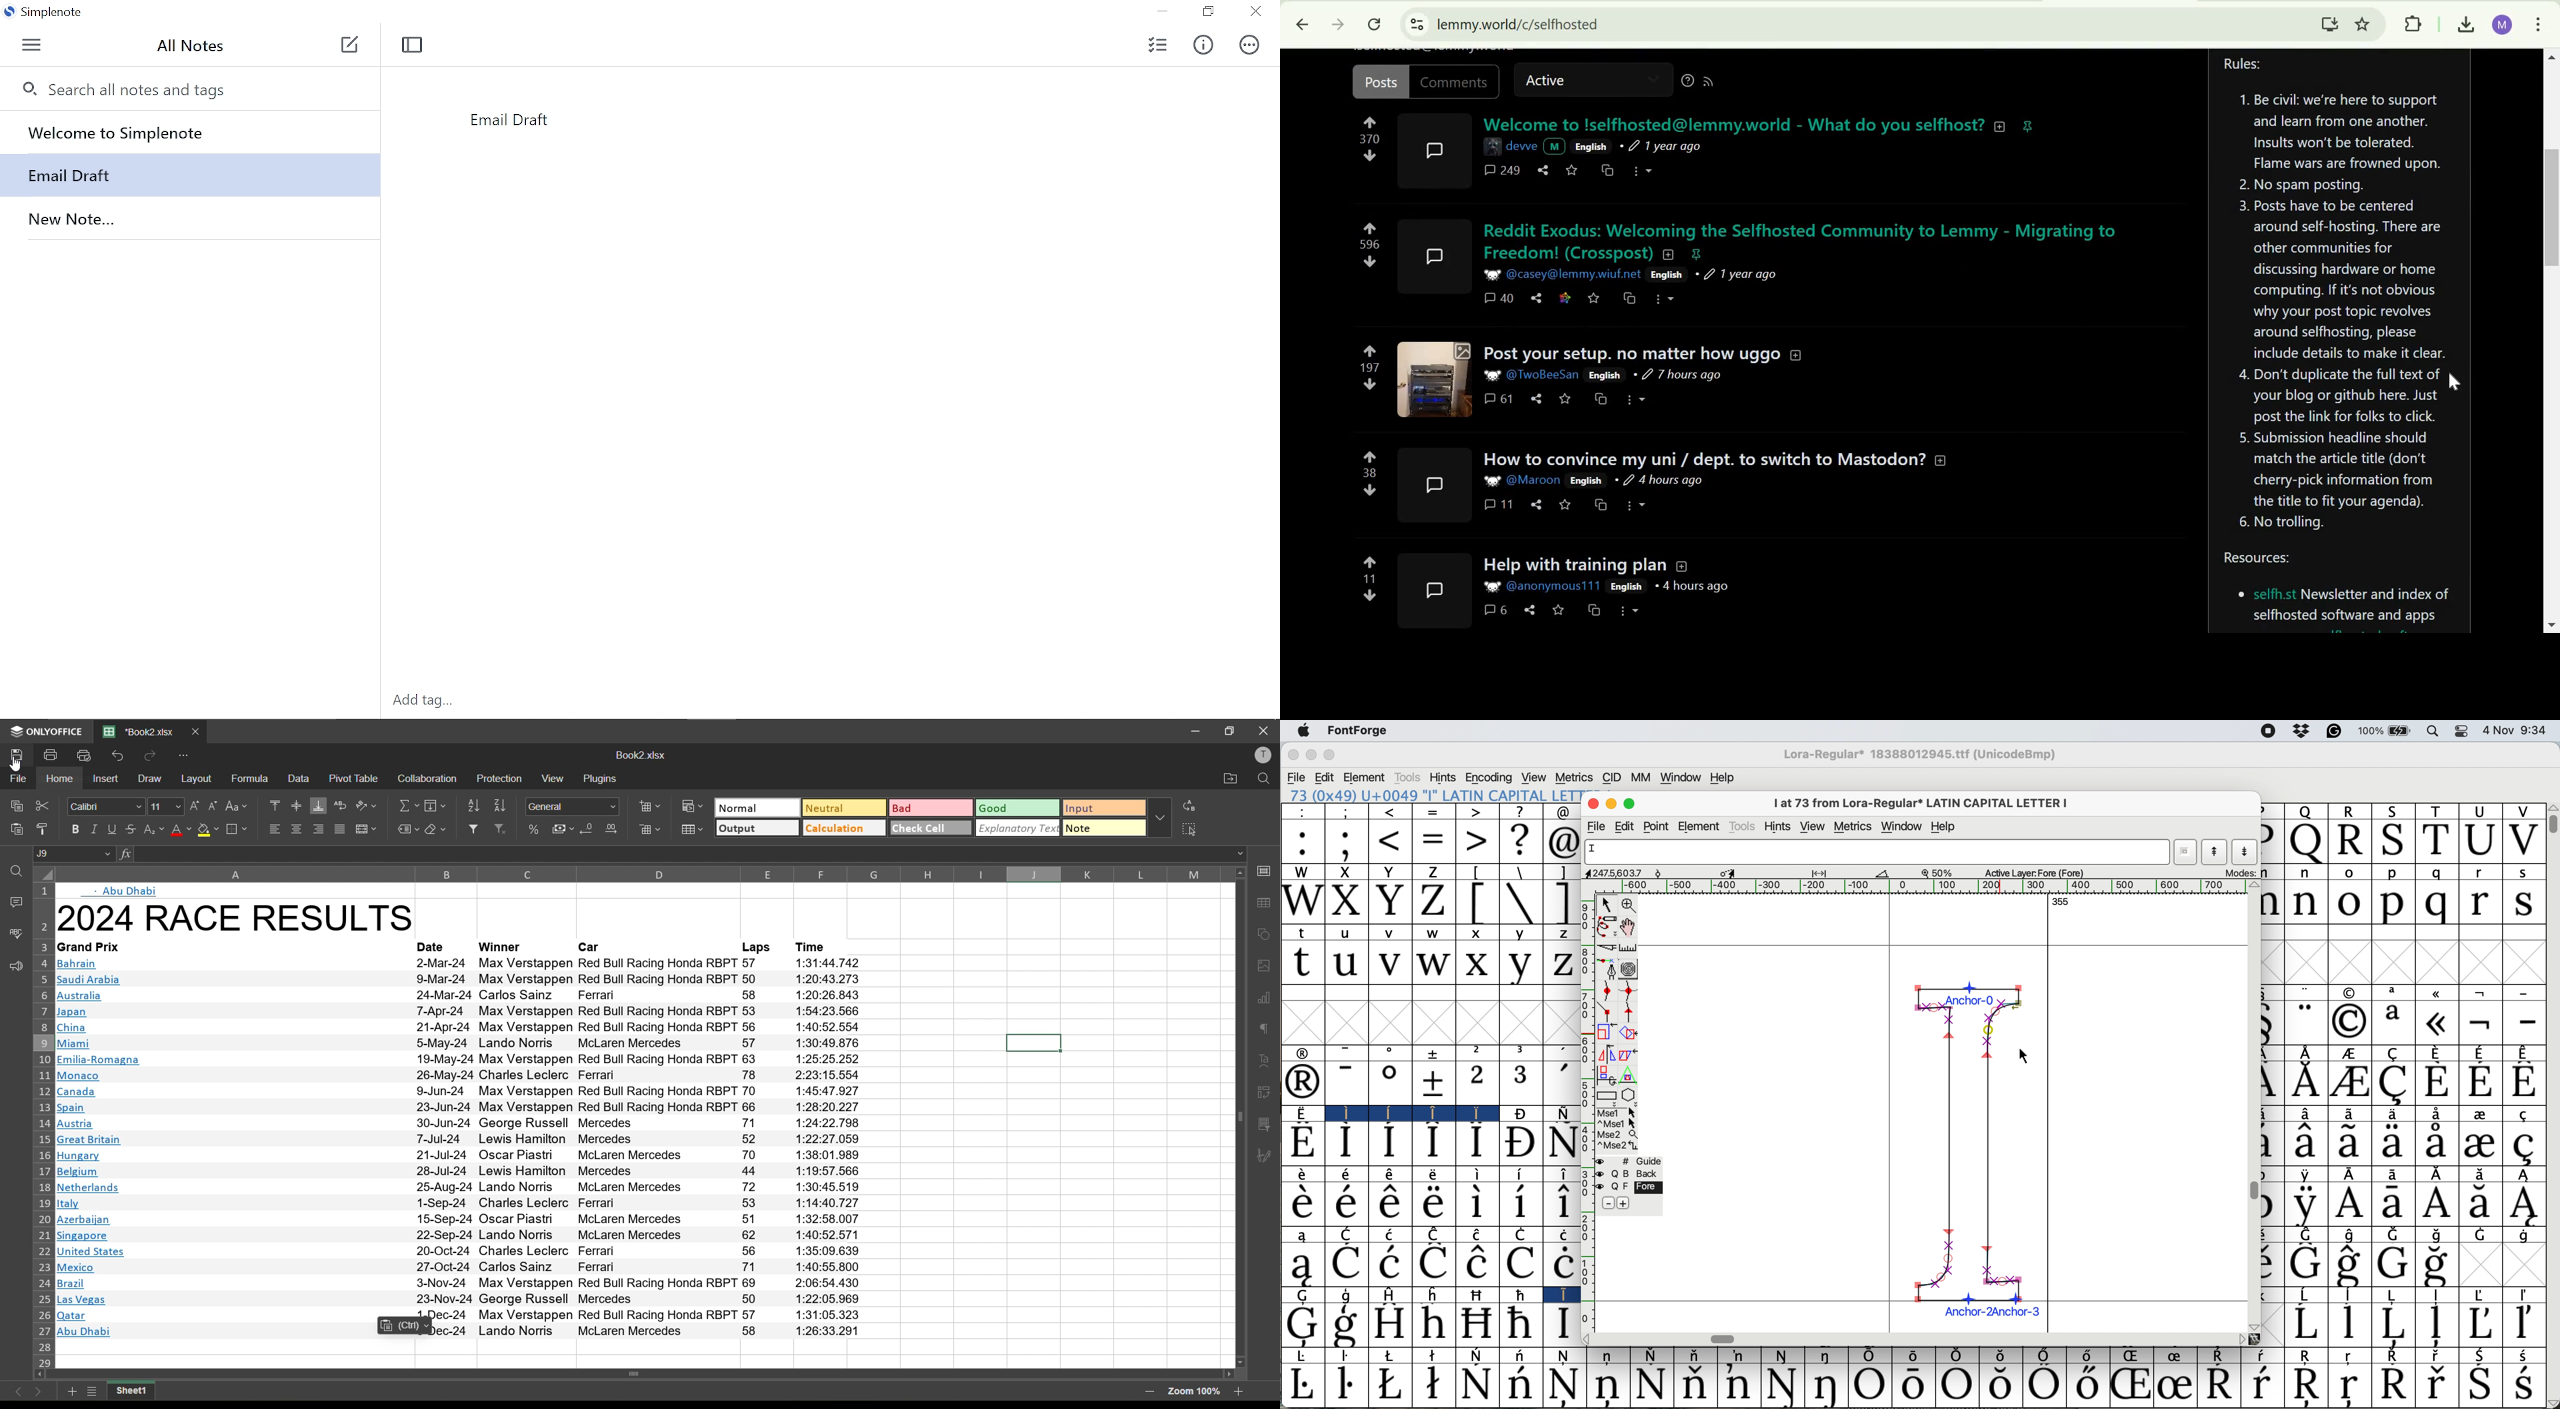  What do you see at coordinates (1518, 1144) in the screenshot?
I see `Symbol` at bounding box center [1518, 1144].